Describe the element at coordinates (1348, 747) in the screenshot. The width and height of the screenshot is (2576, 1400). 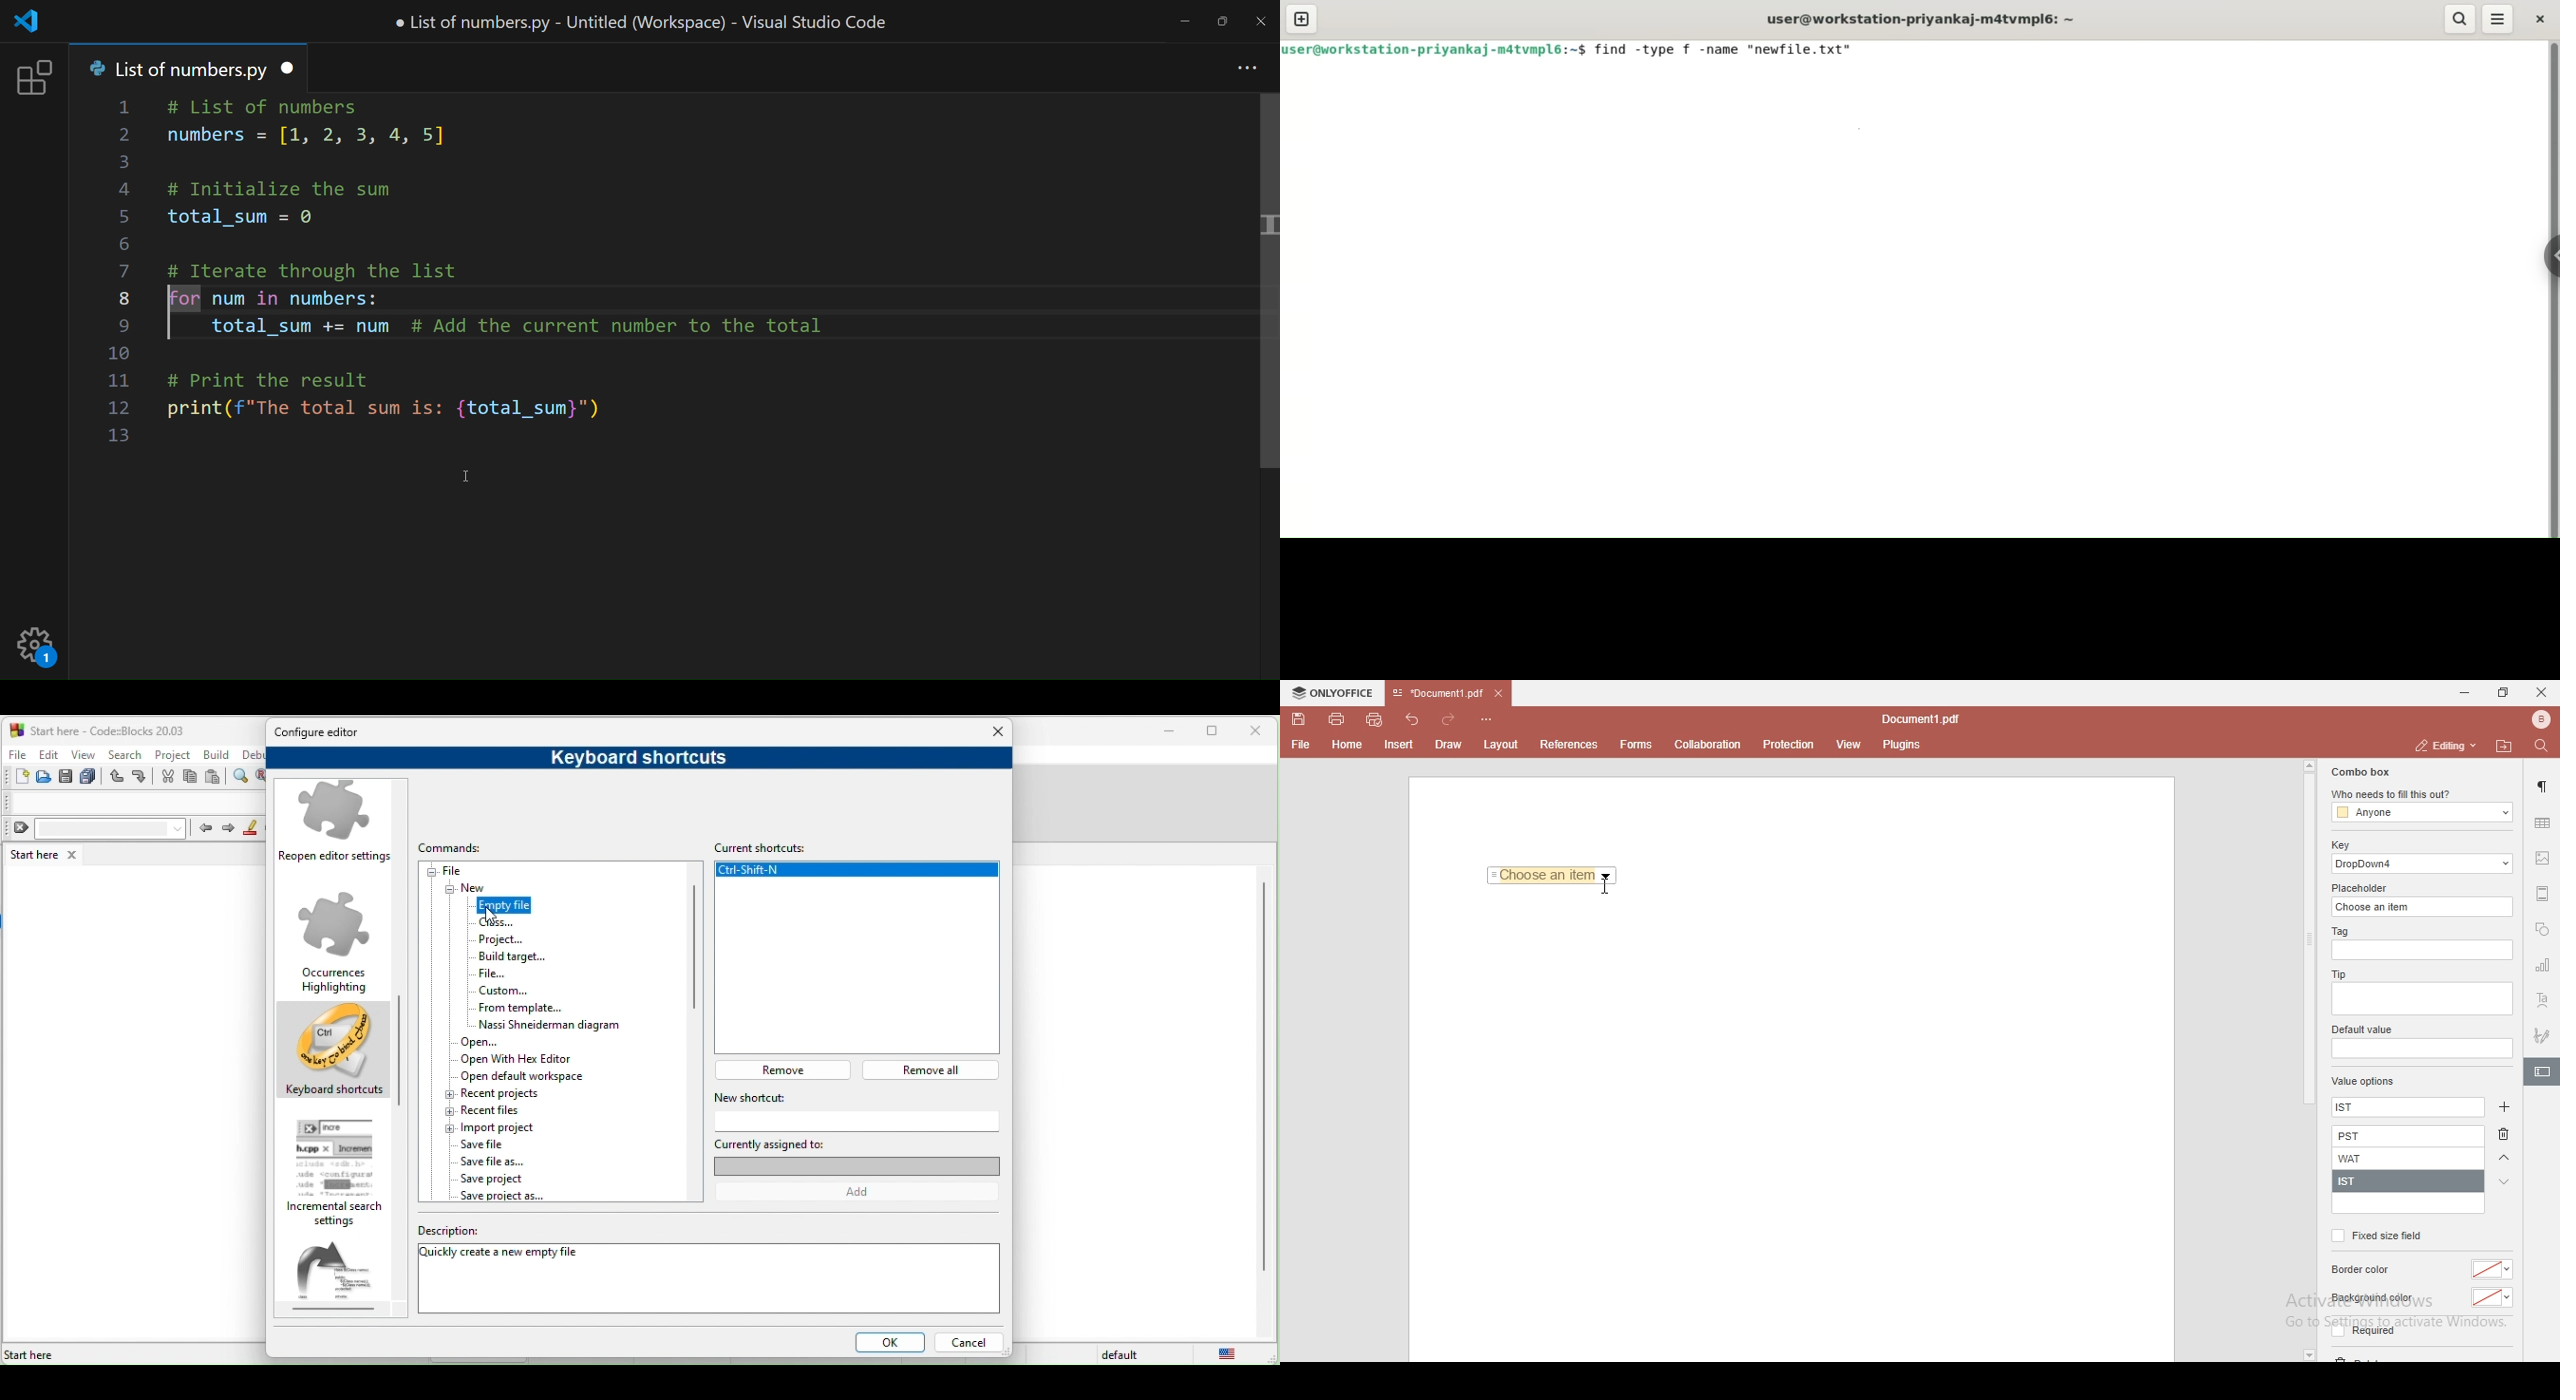
I see `Home` at that location.